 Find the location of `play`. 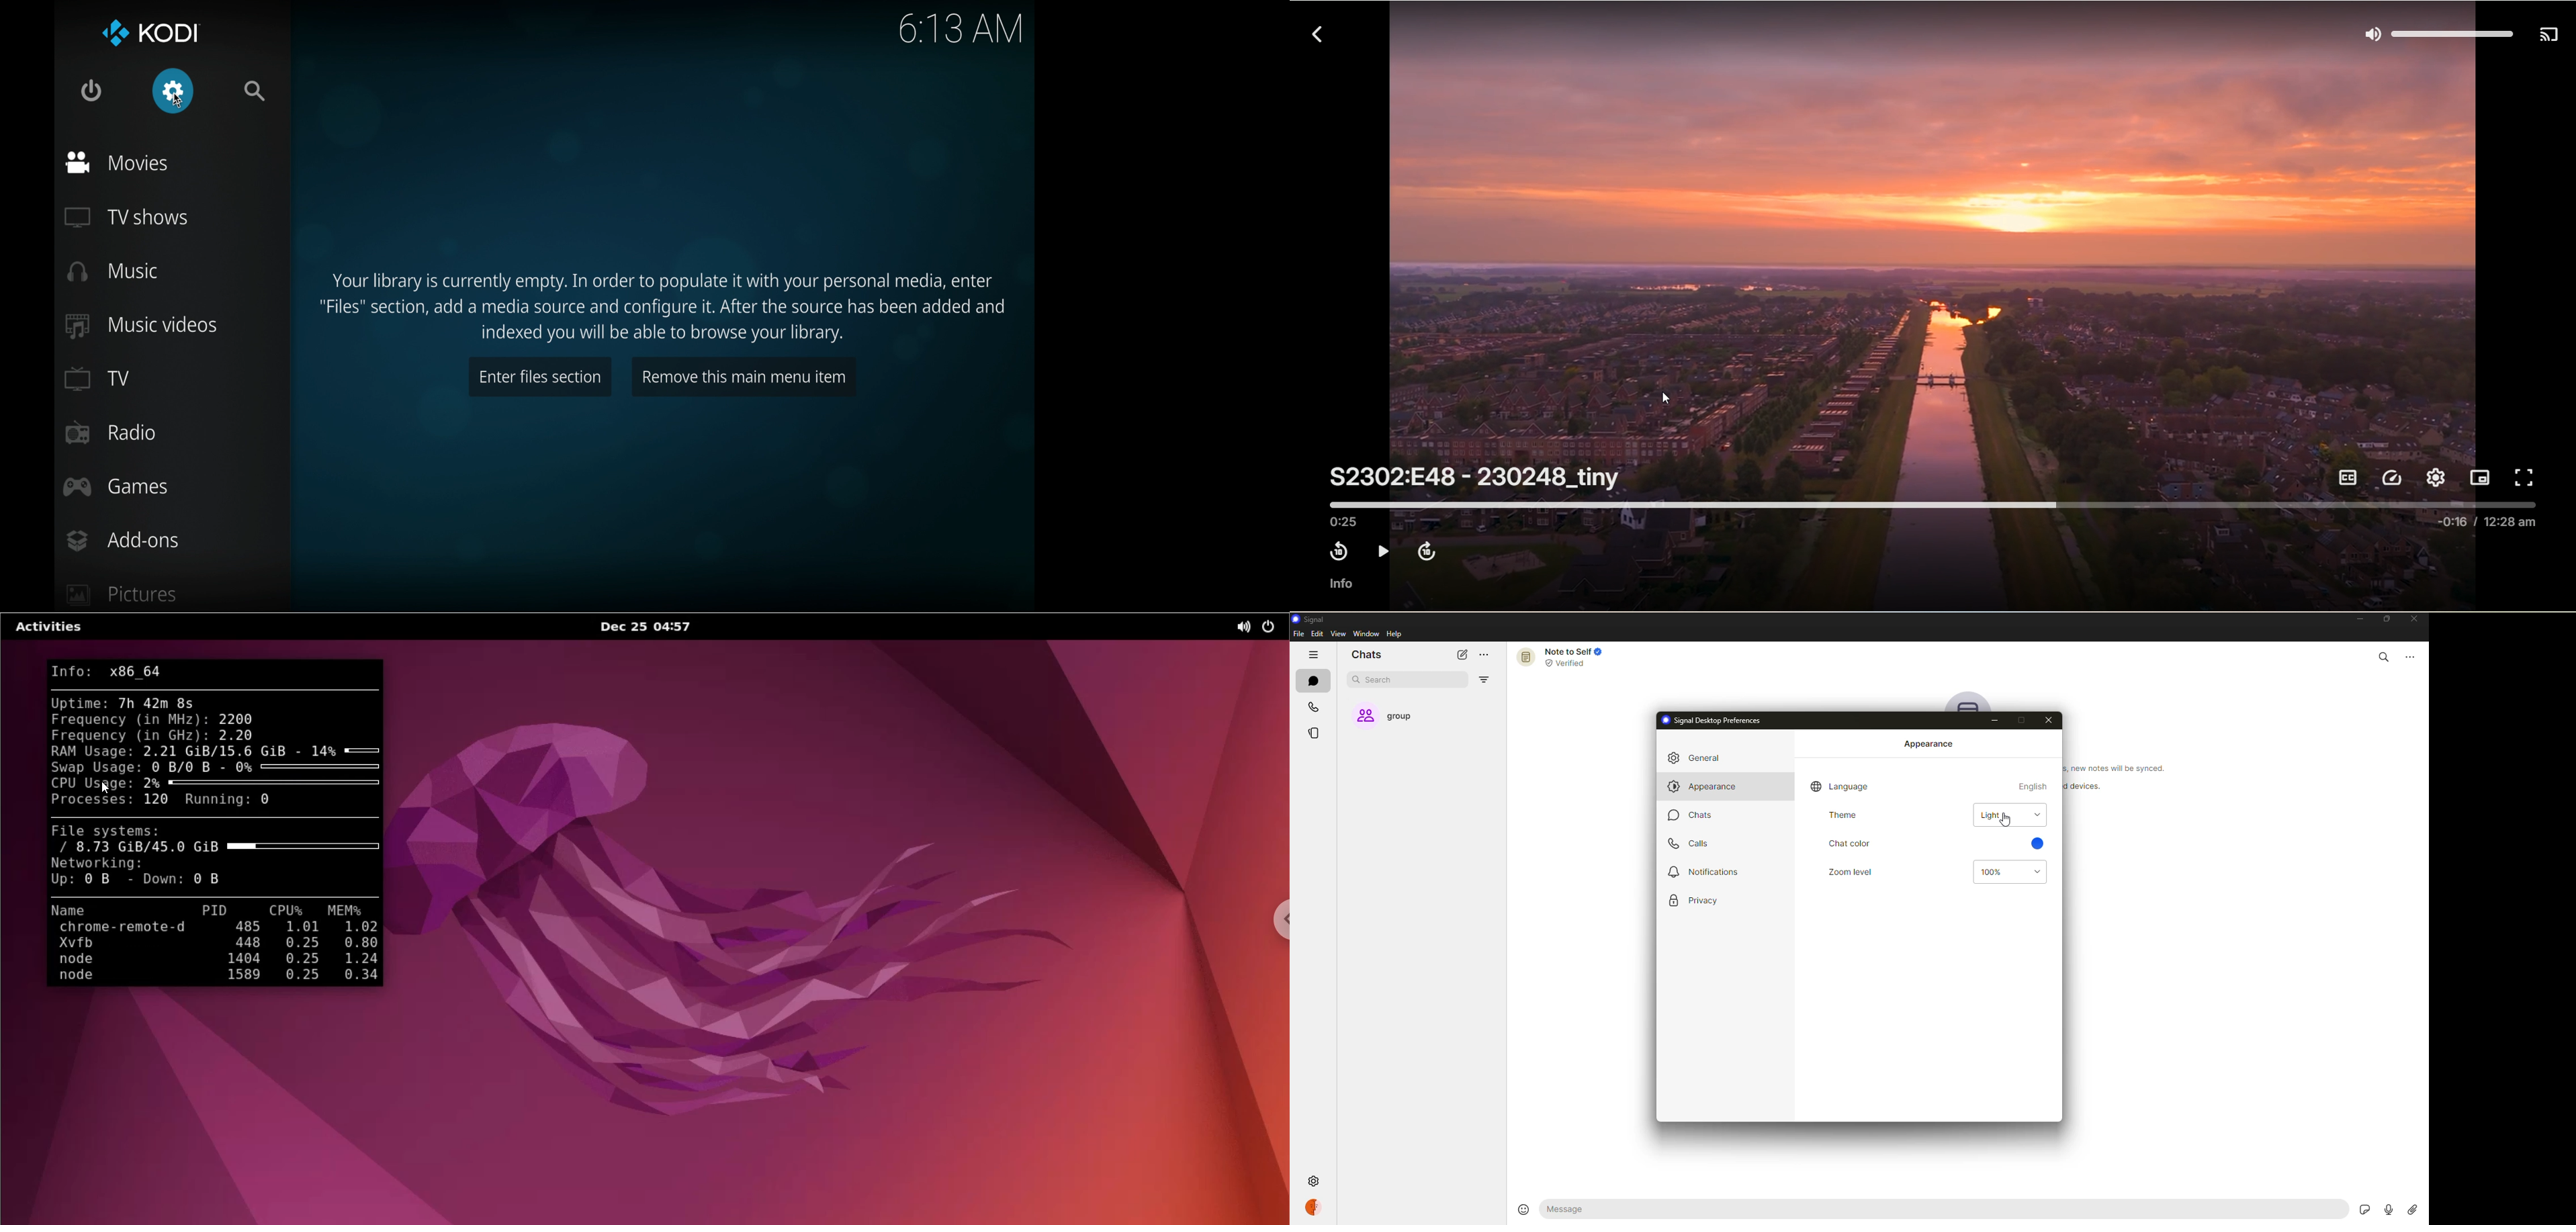

play is located at coordinates (1382, 552).